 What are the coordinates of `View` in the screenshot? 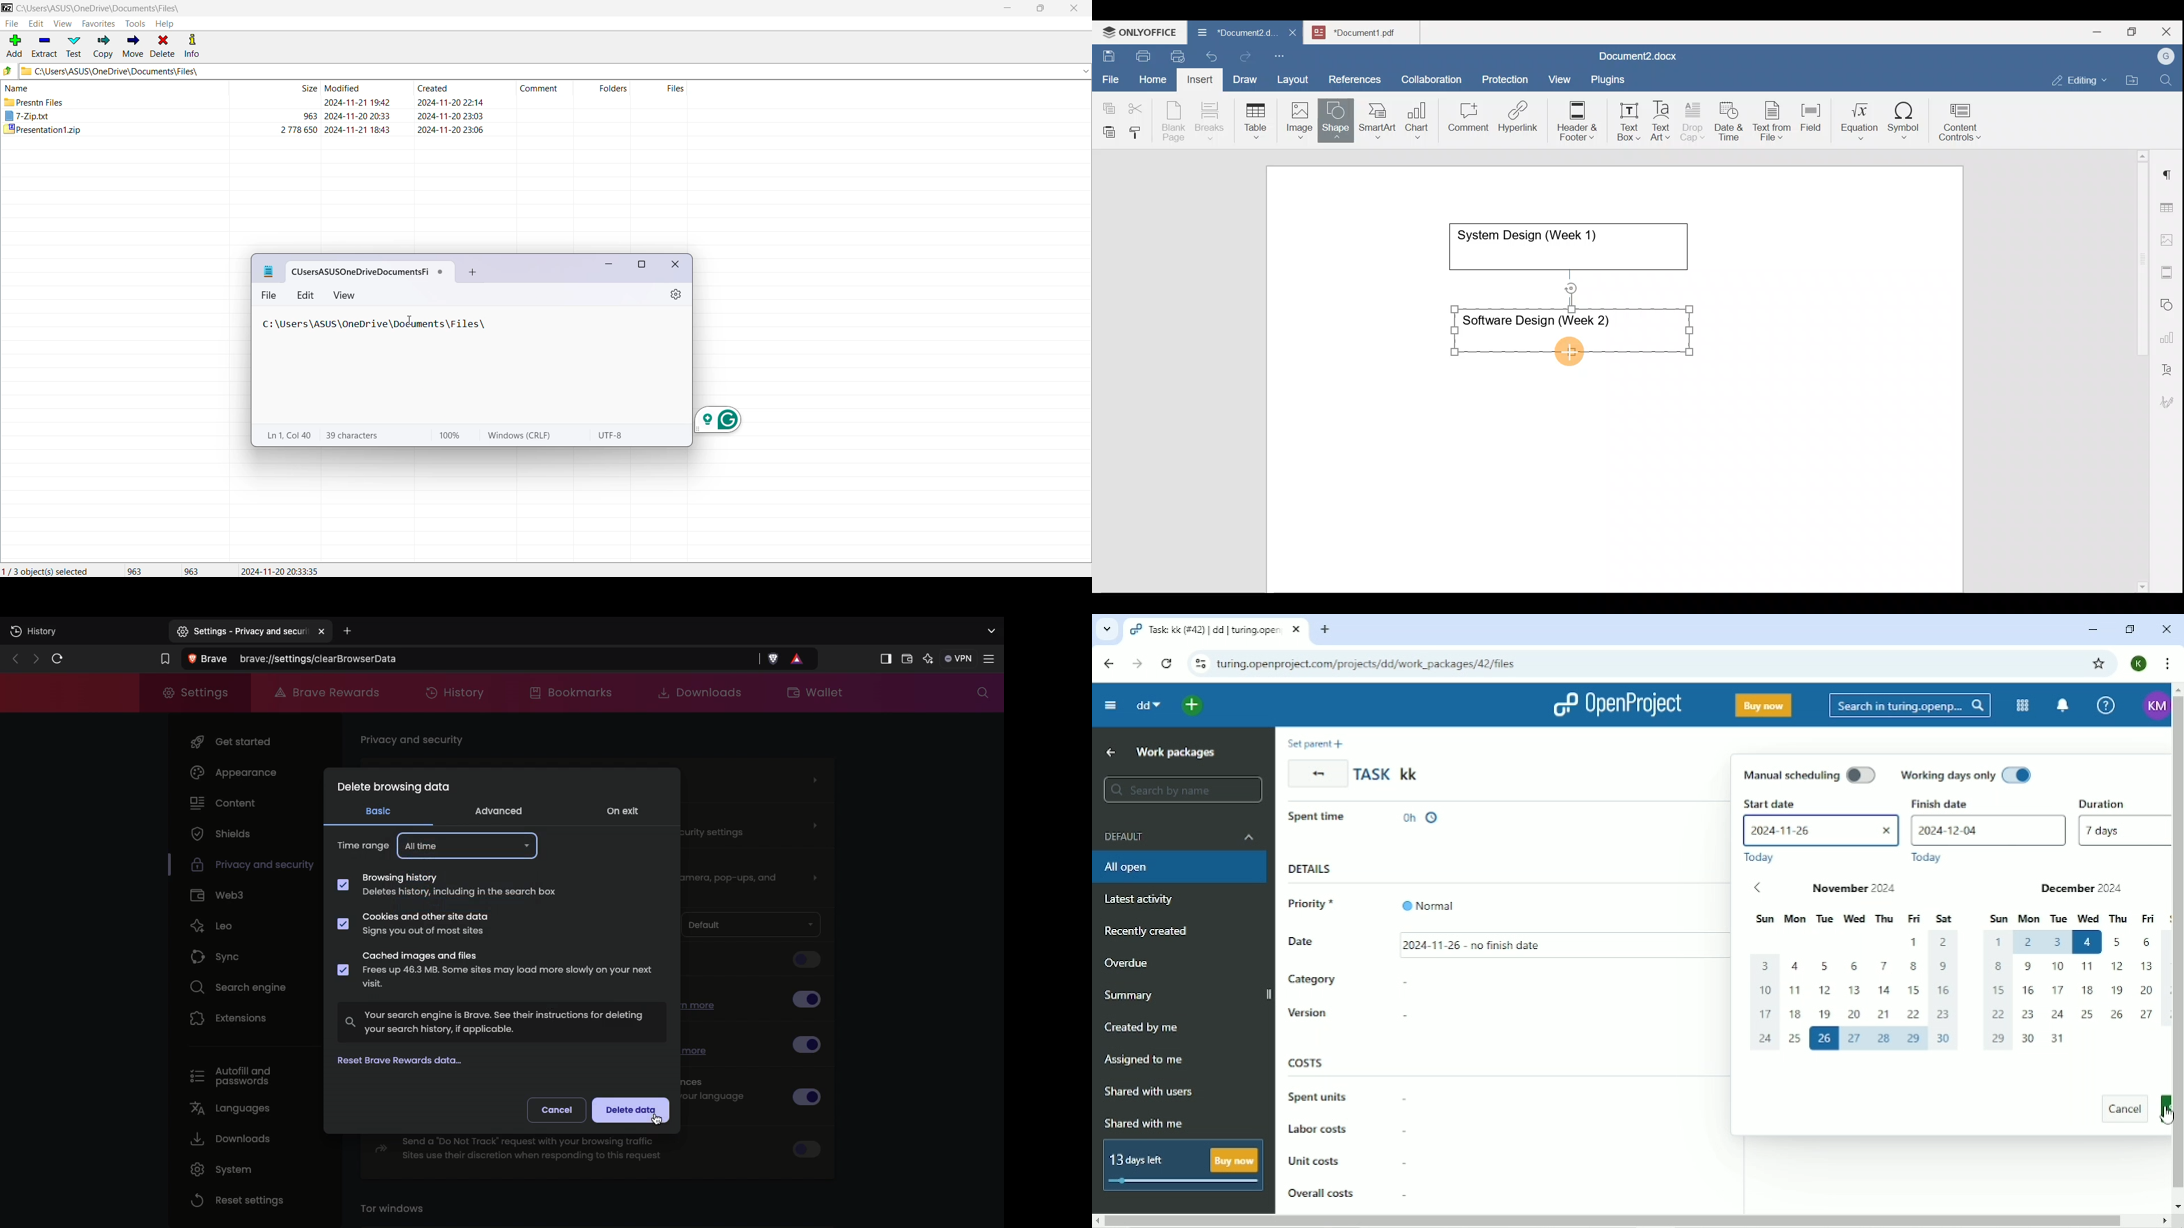 It's located at (345, 295).